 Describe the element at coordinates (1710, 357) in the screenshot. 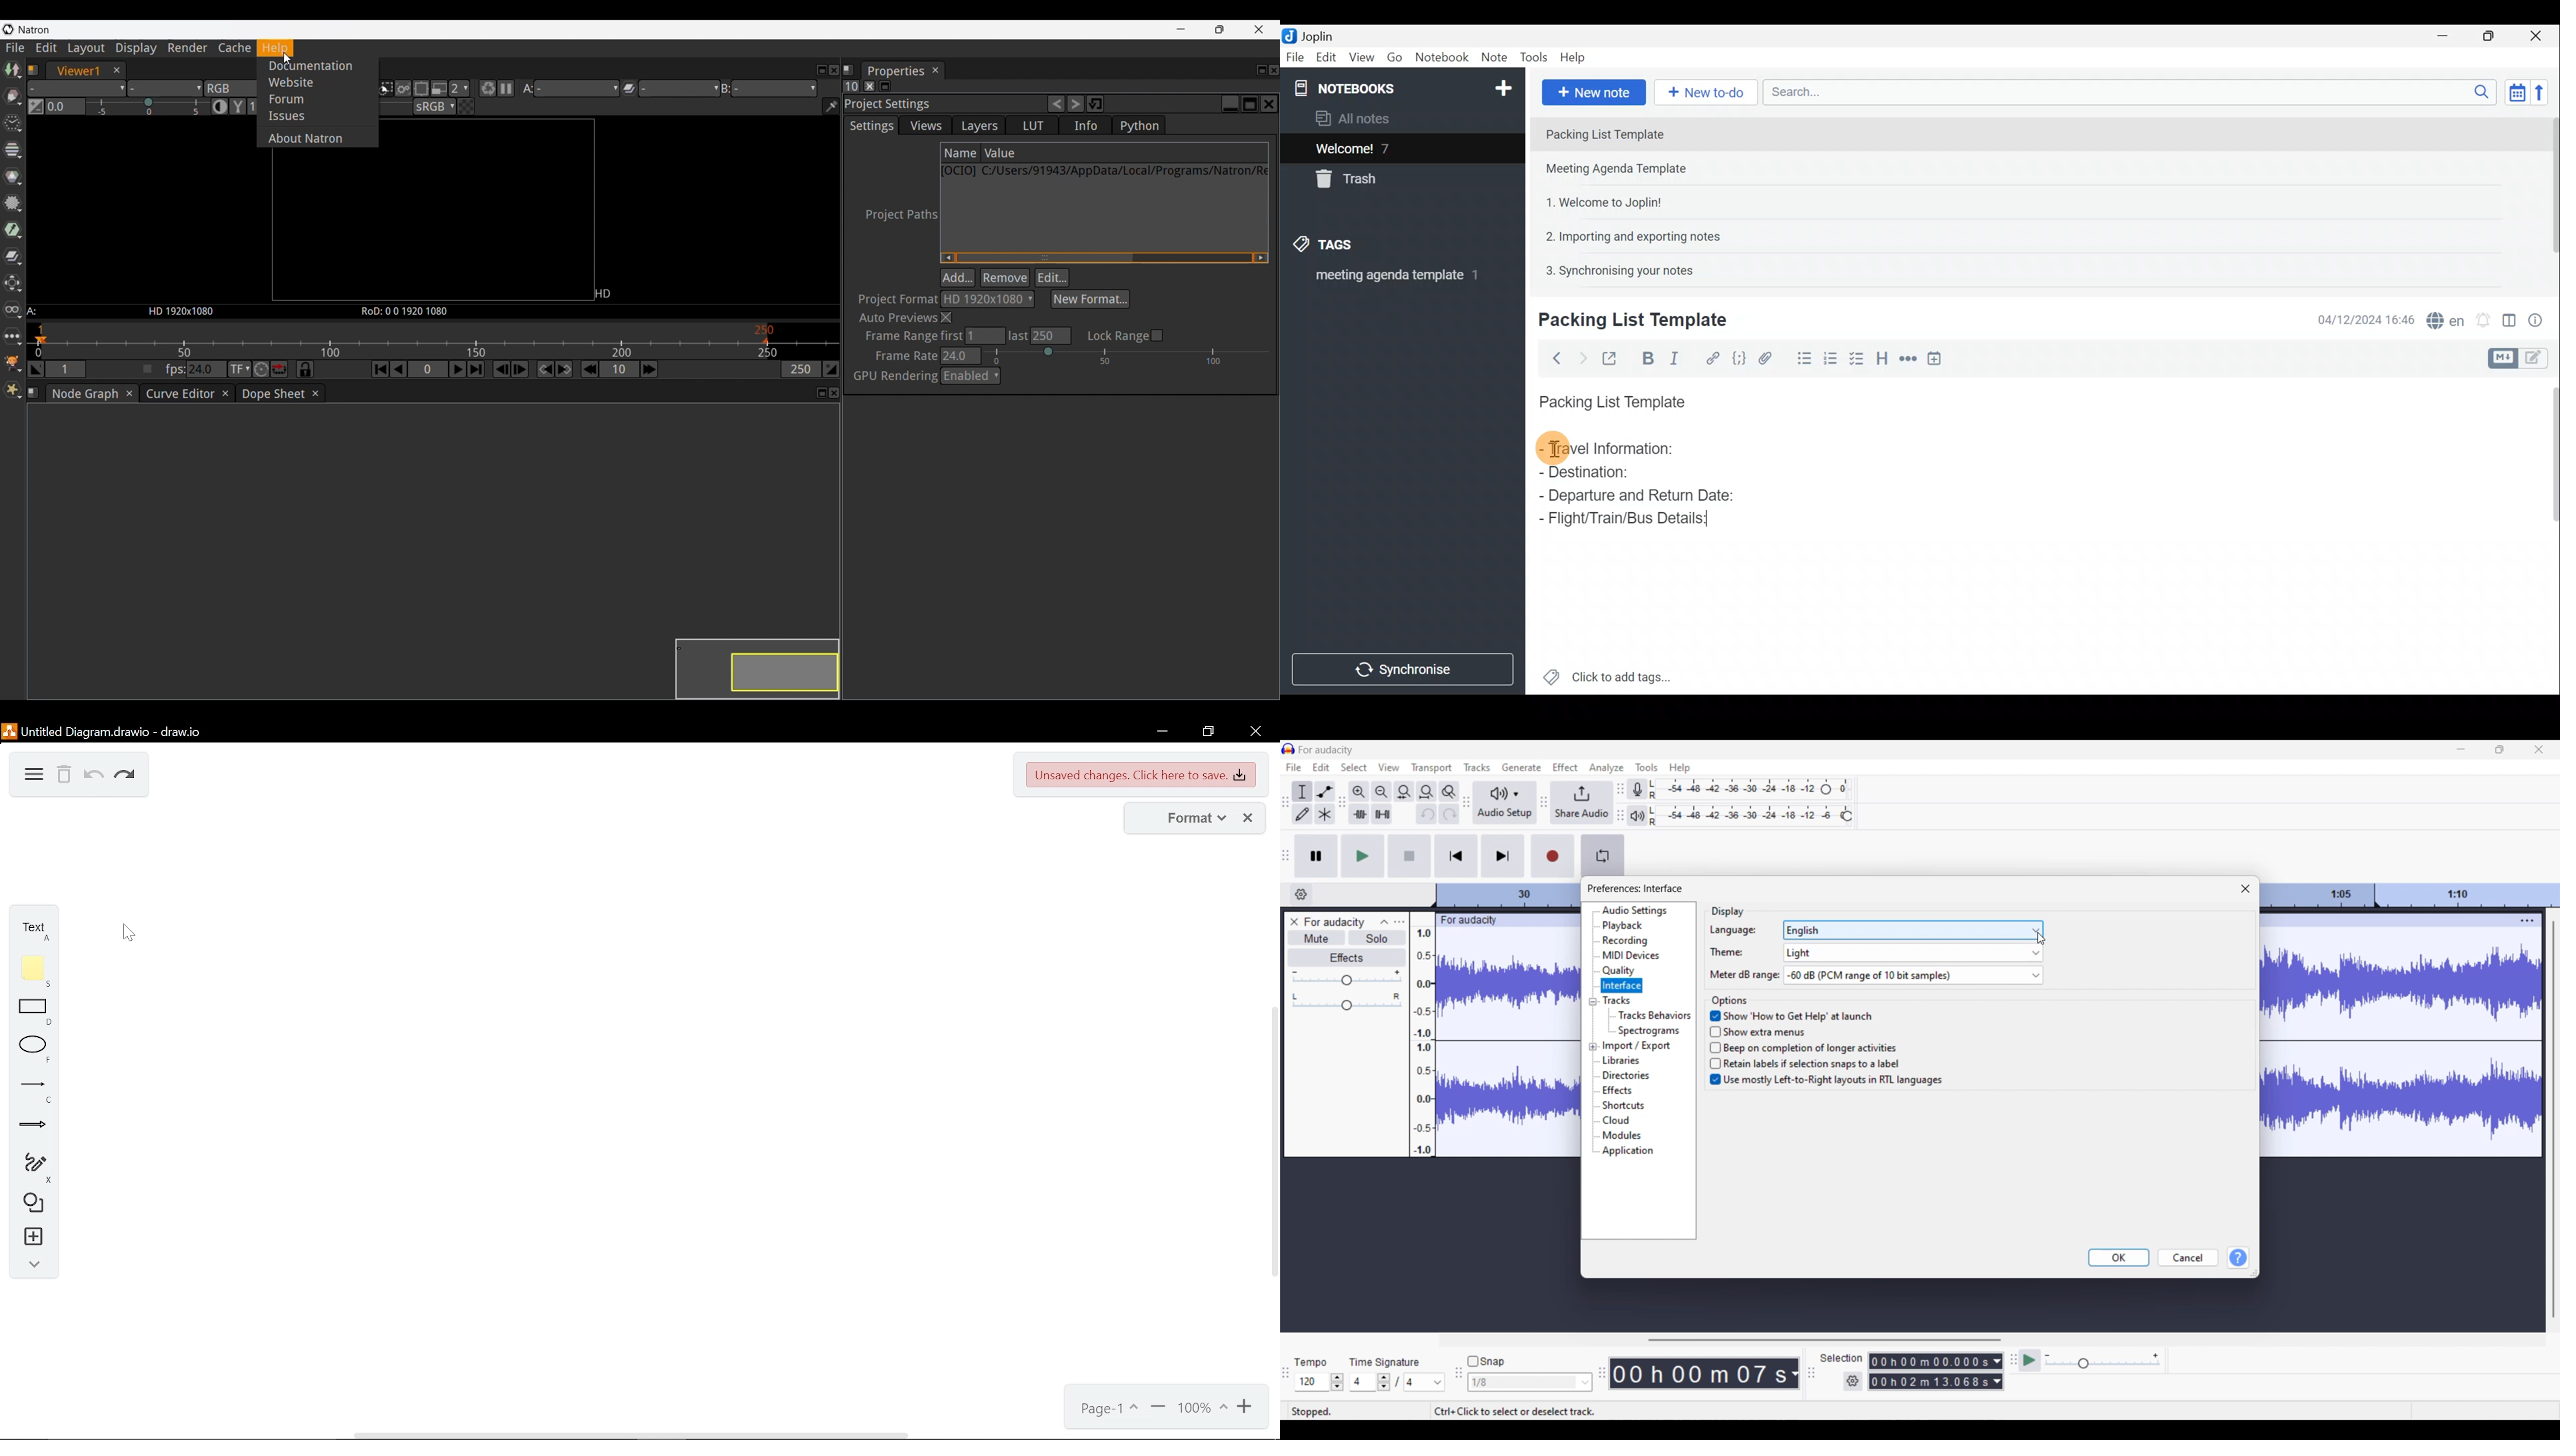

I see `Hyperlink` at that location.